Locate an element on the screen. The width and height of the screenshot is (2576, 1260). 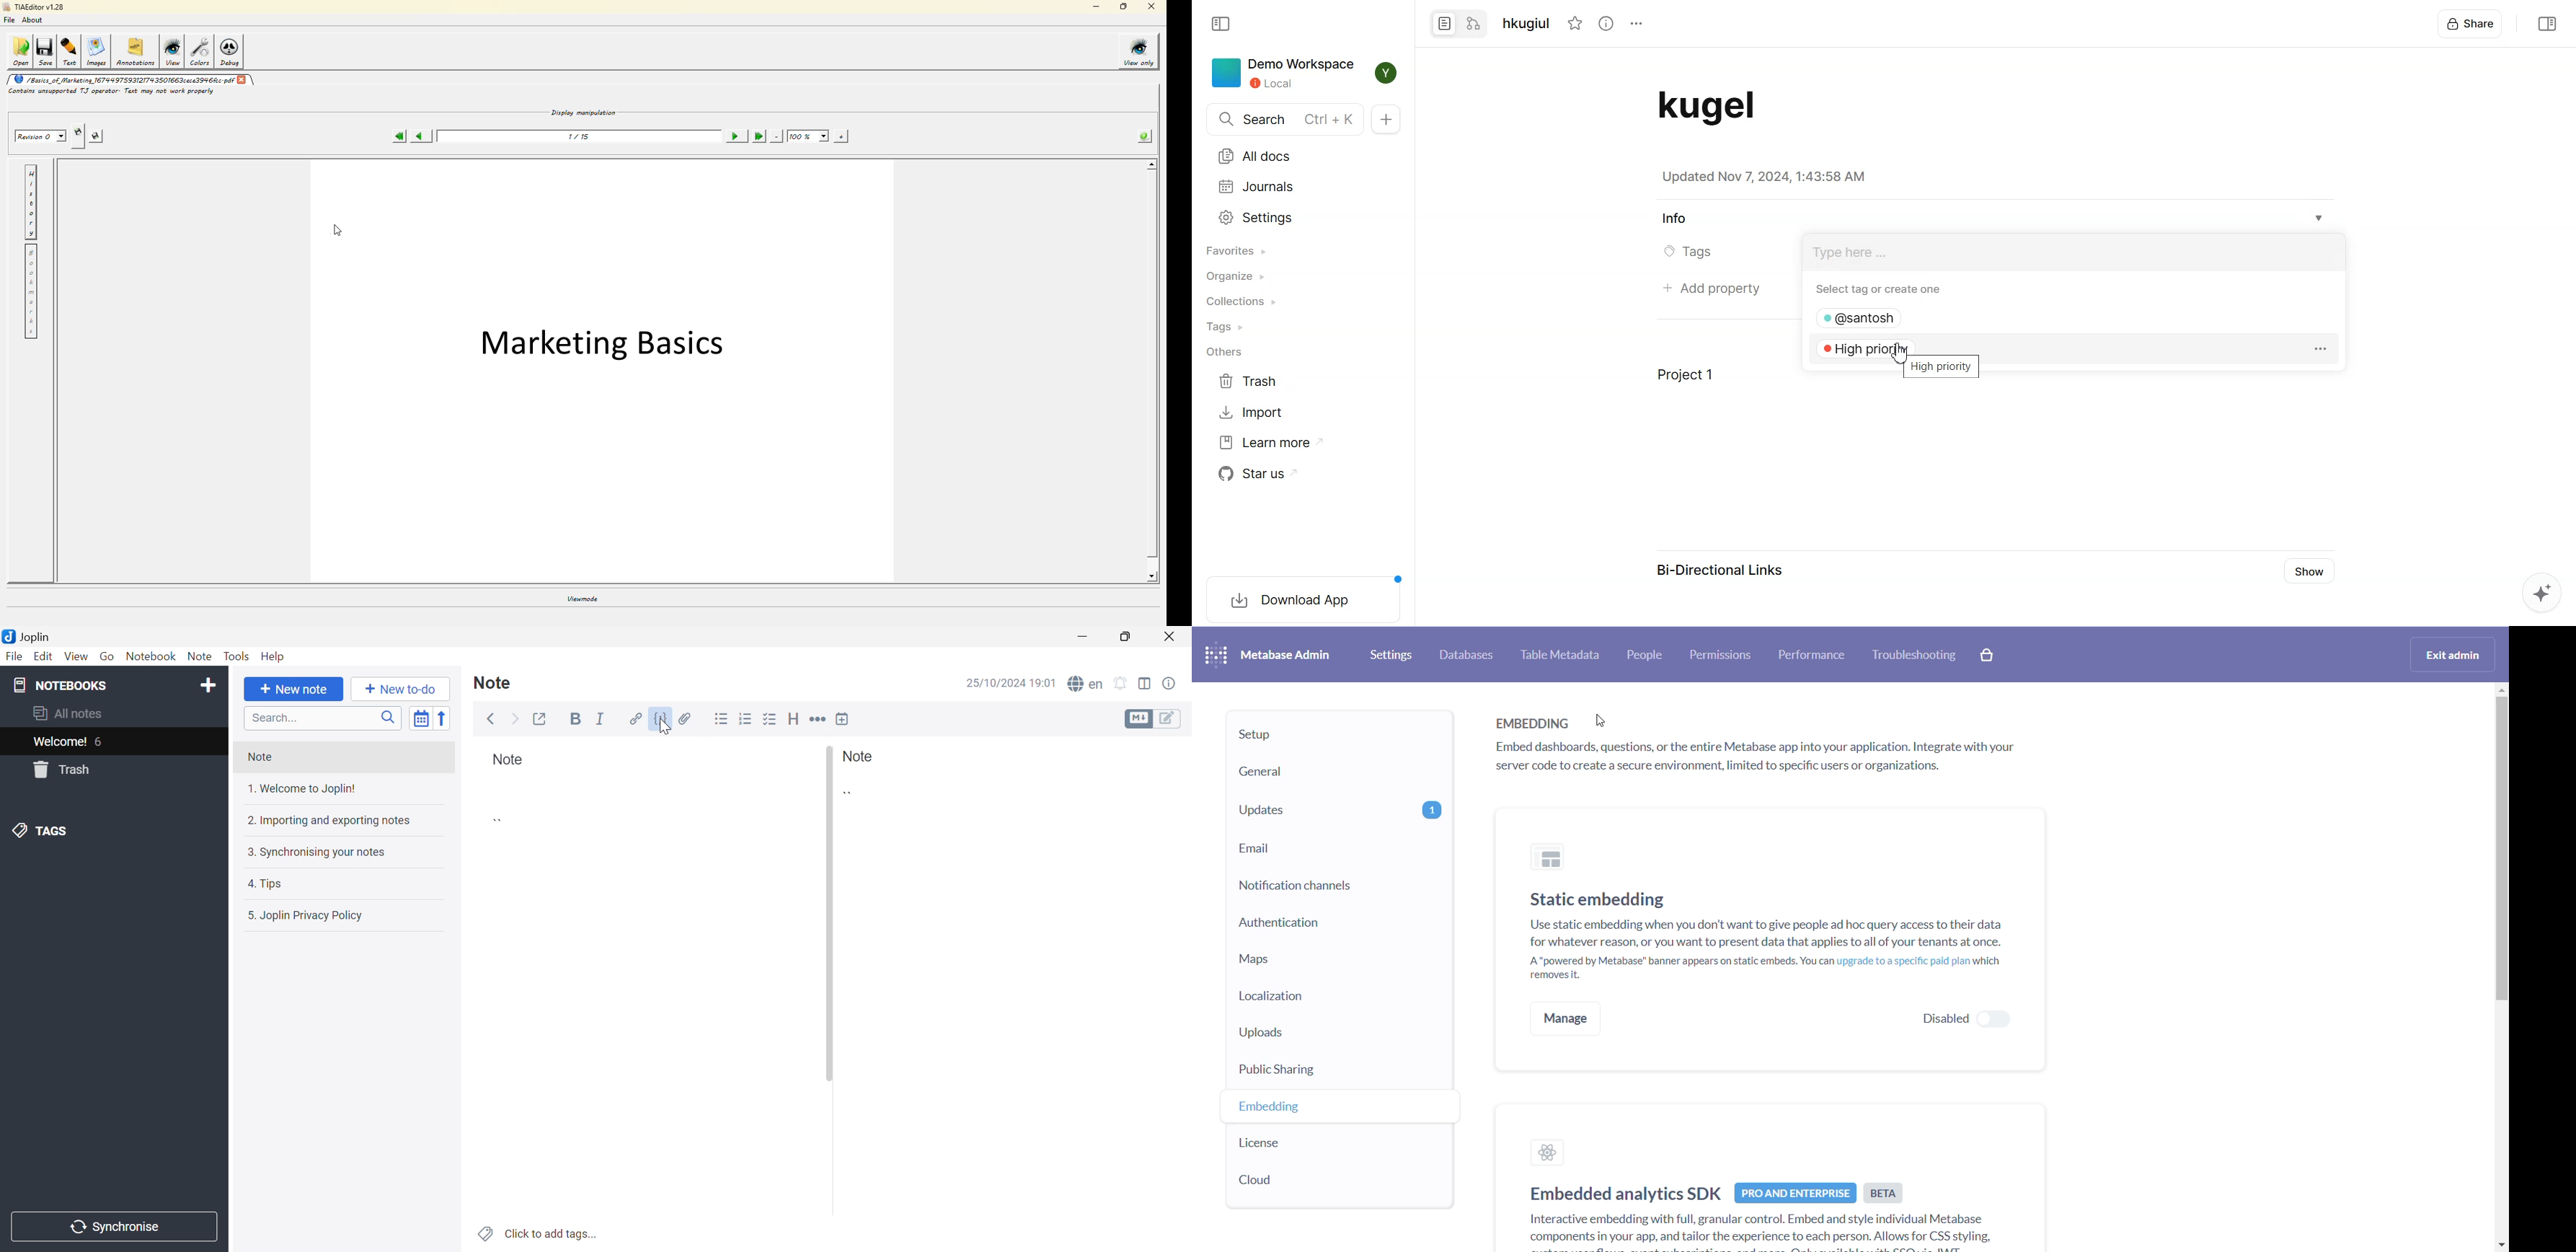
Tags is located at coordinates (43, 830).